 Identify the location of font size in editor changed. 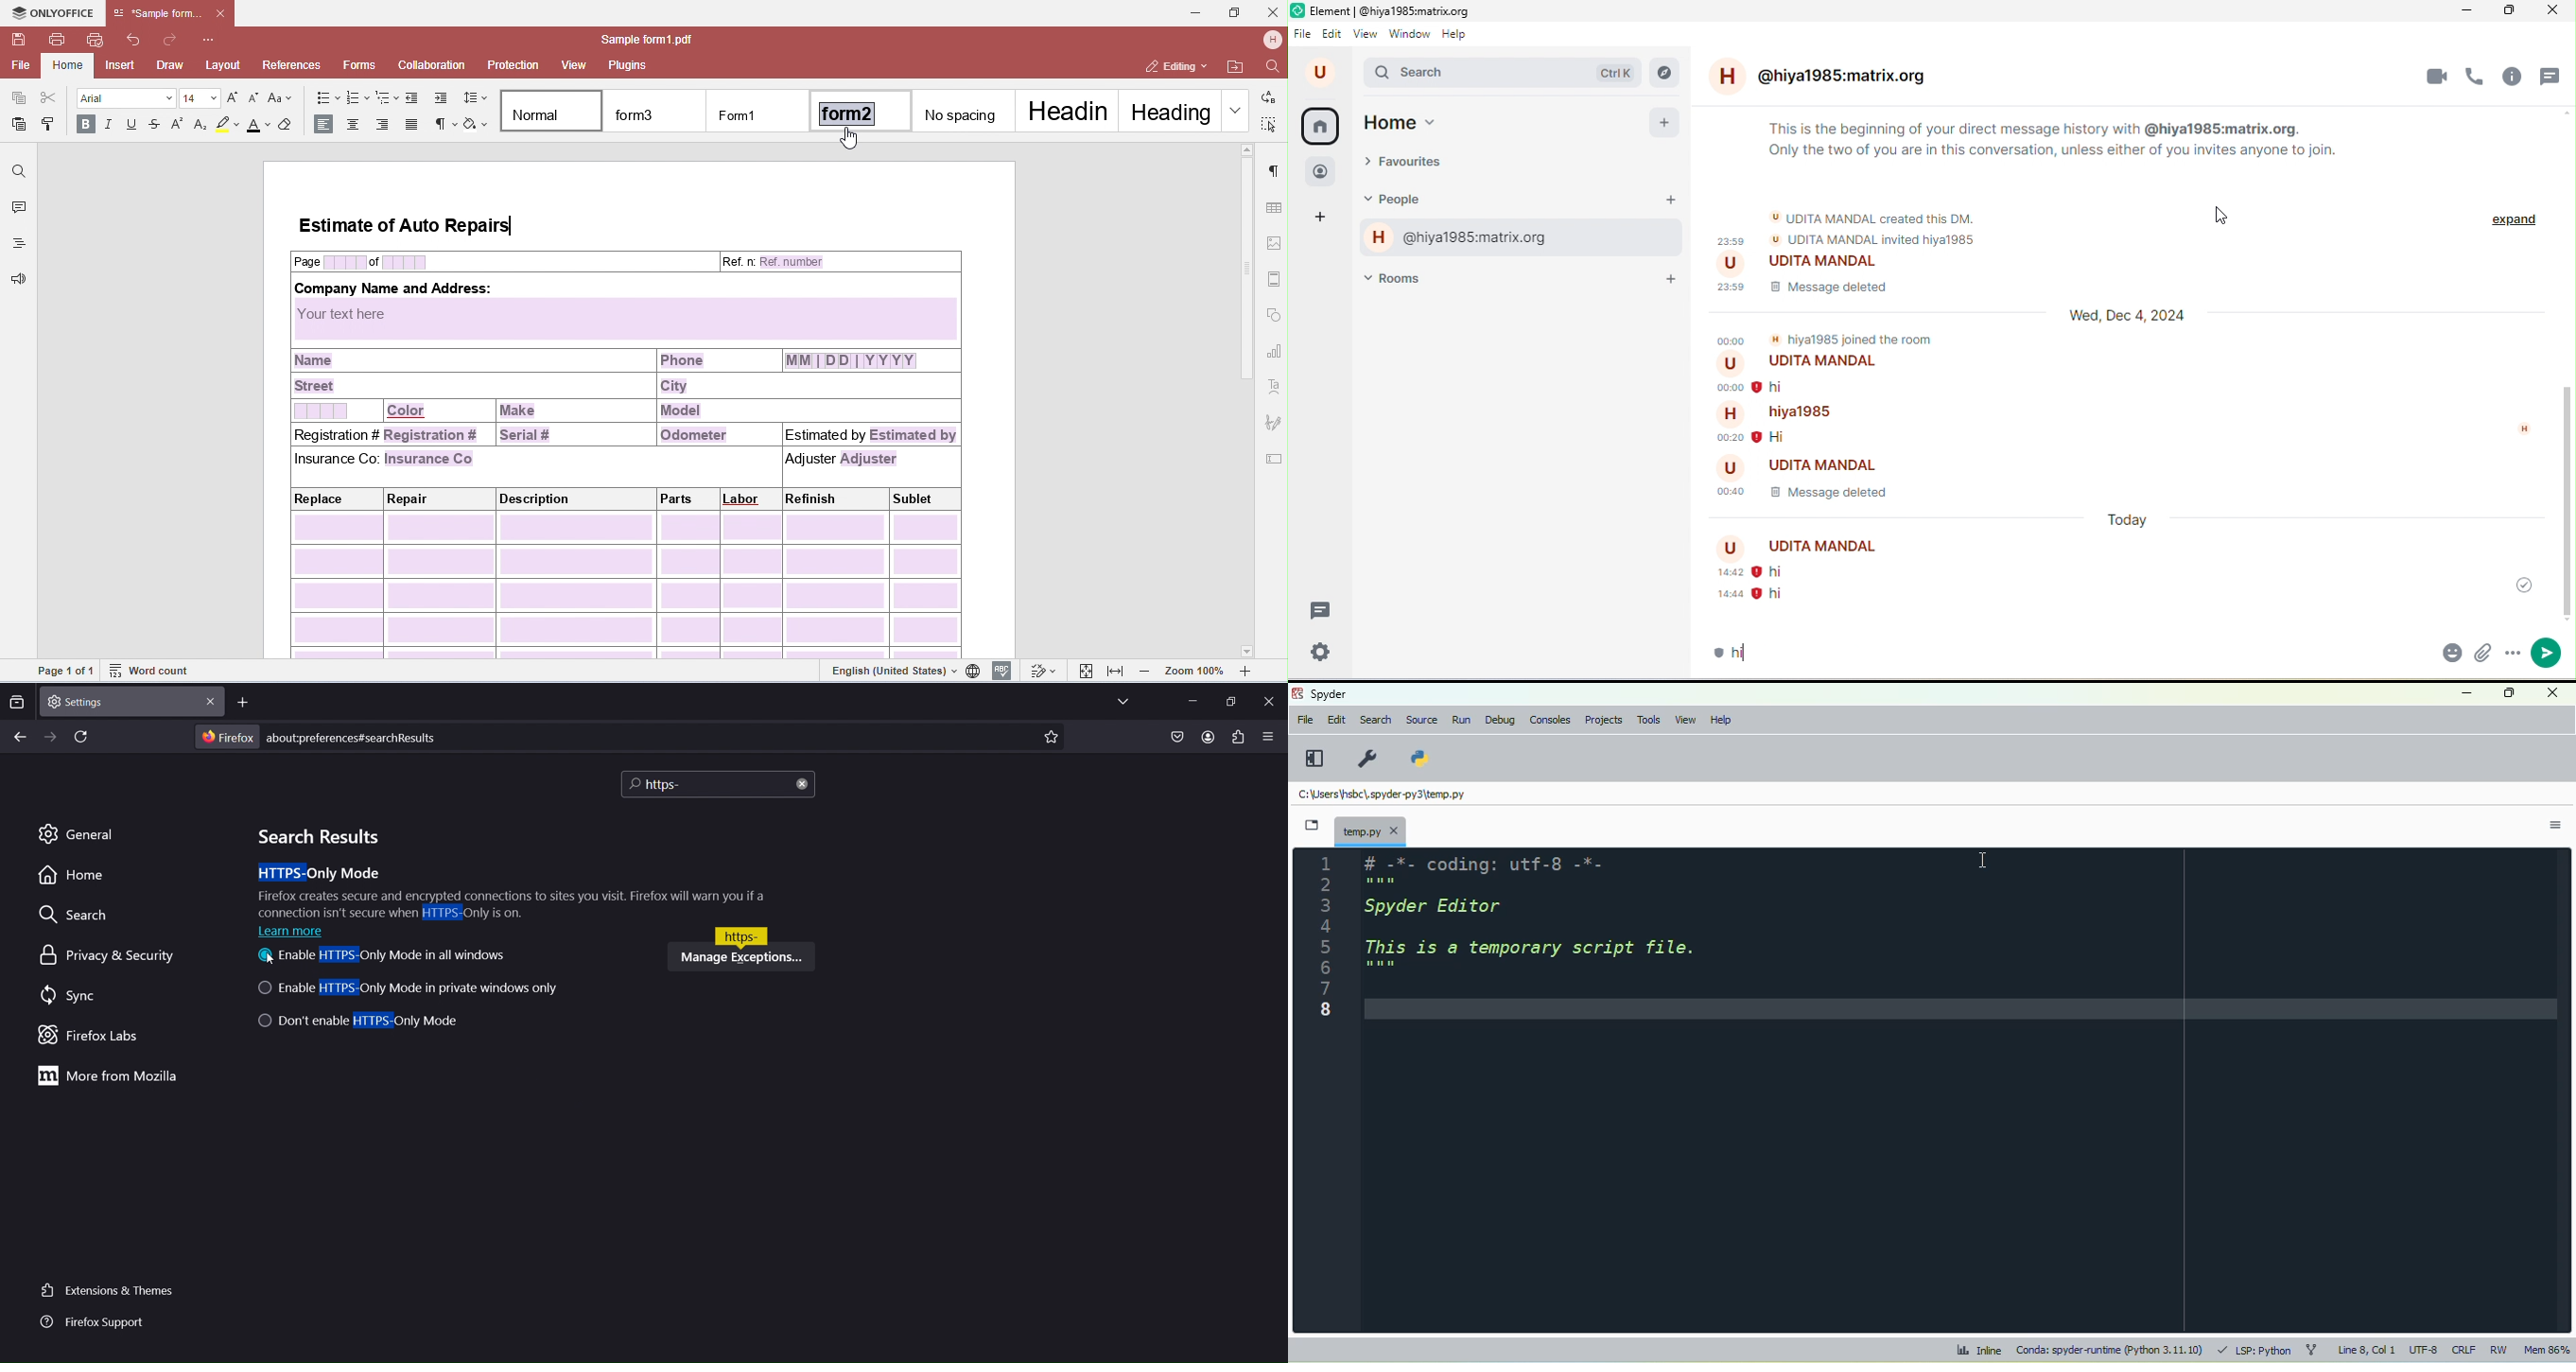
(1598, 937).